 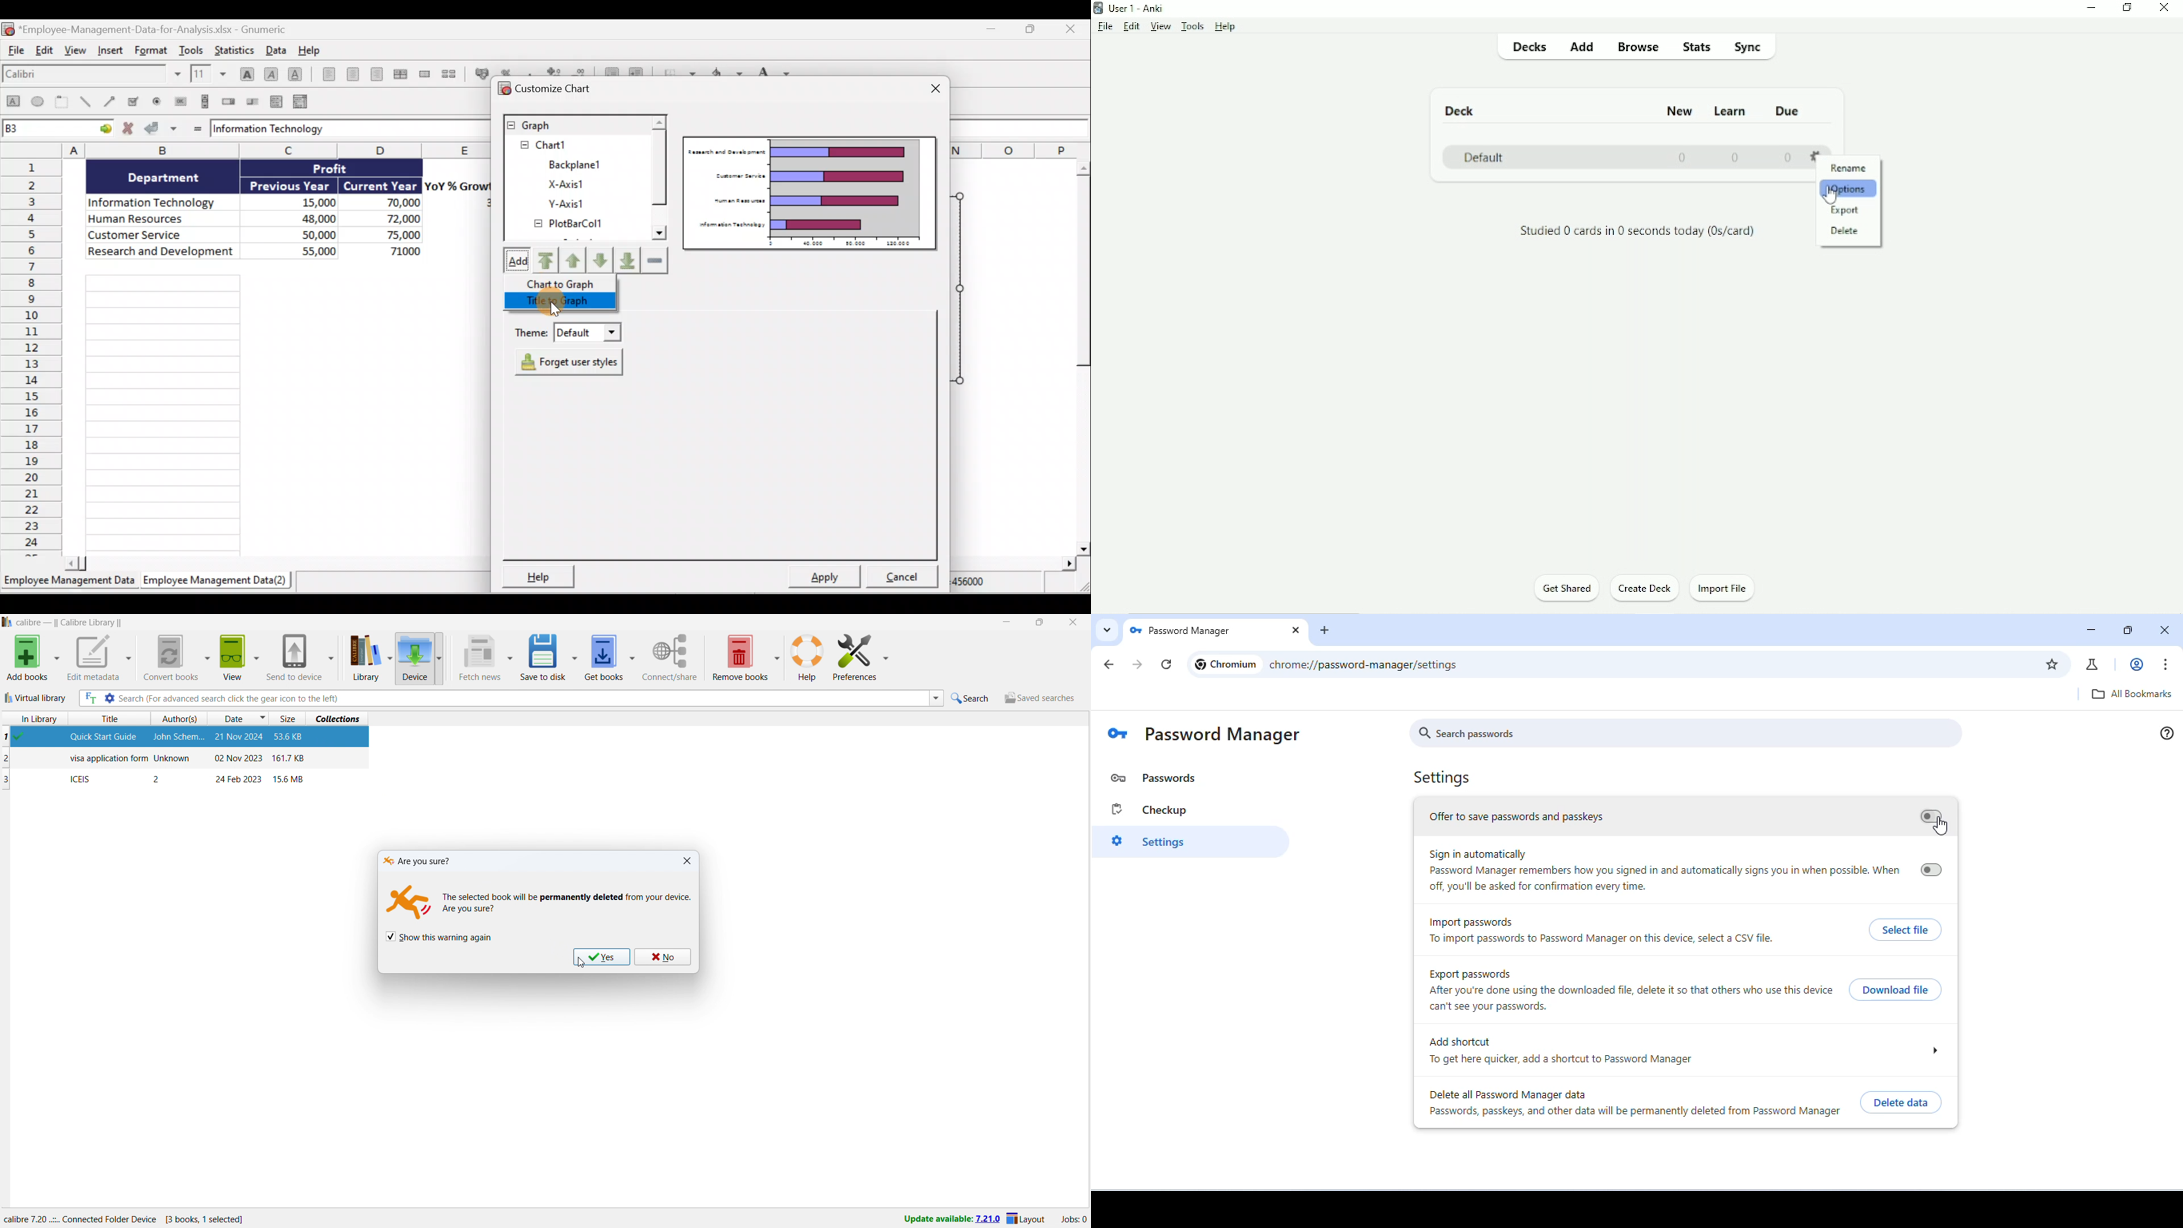 What do you see at coordinates (157, 200) in the screenshot?
I see `Information Technology` at bounding box center [157, 200].